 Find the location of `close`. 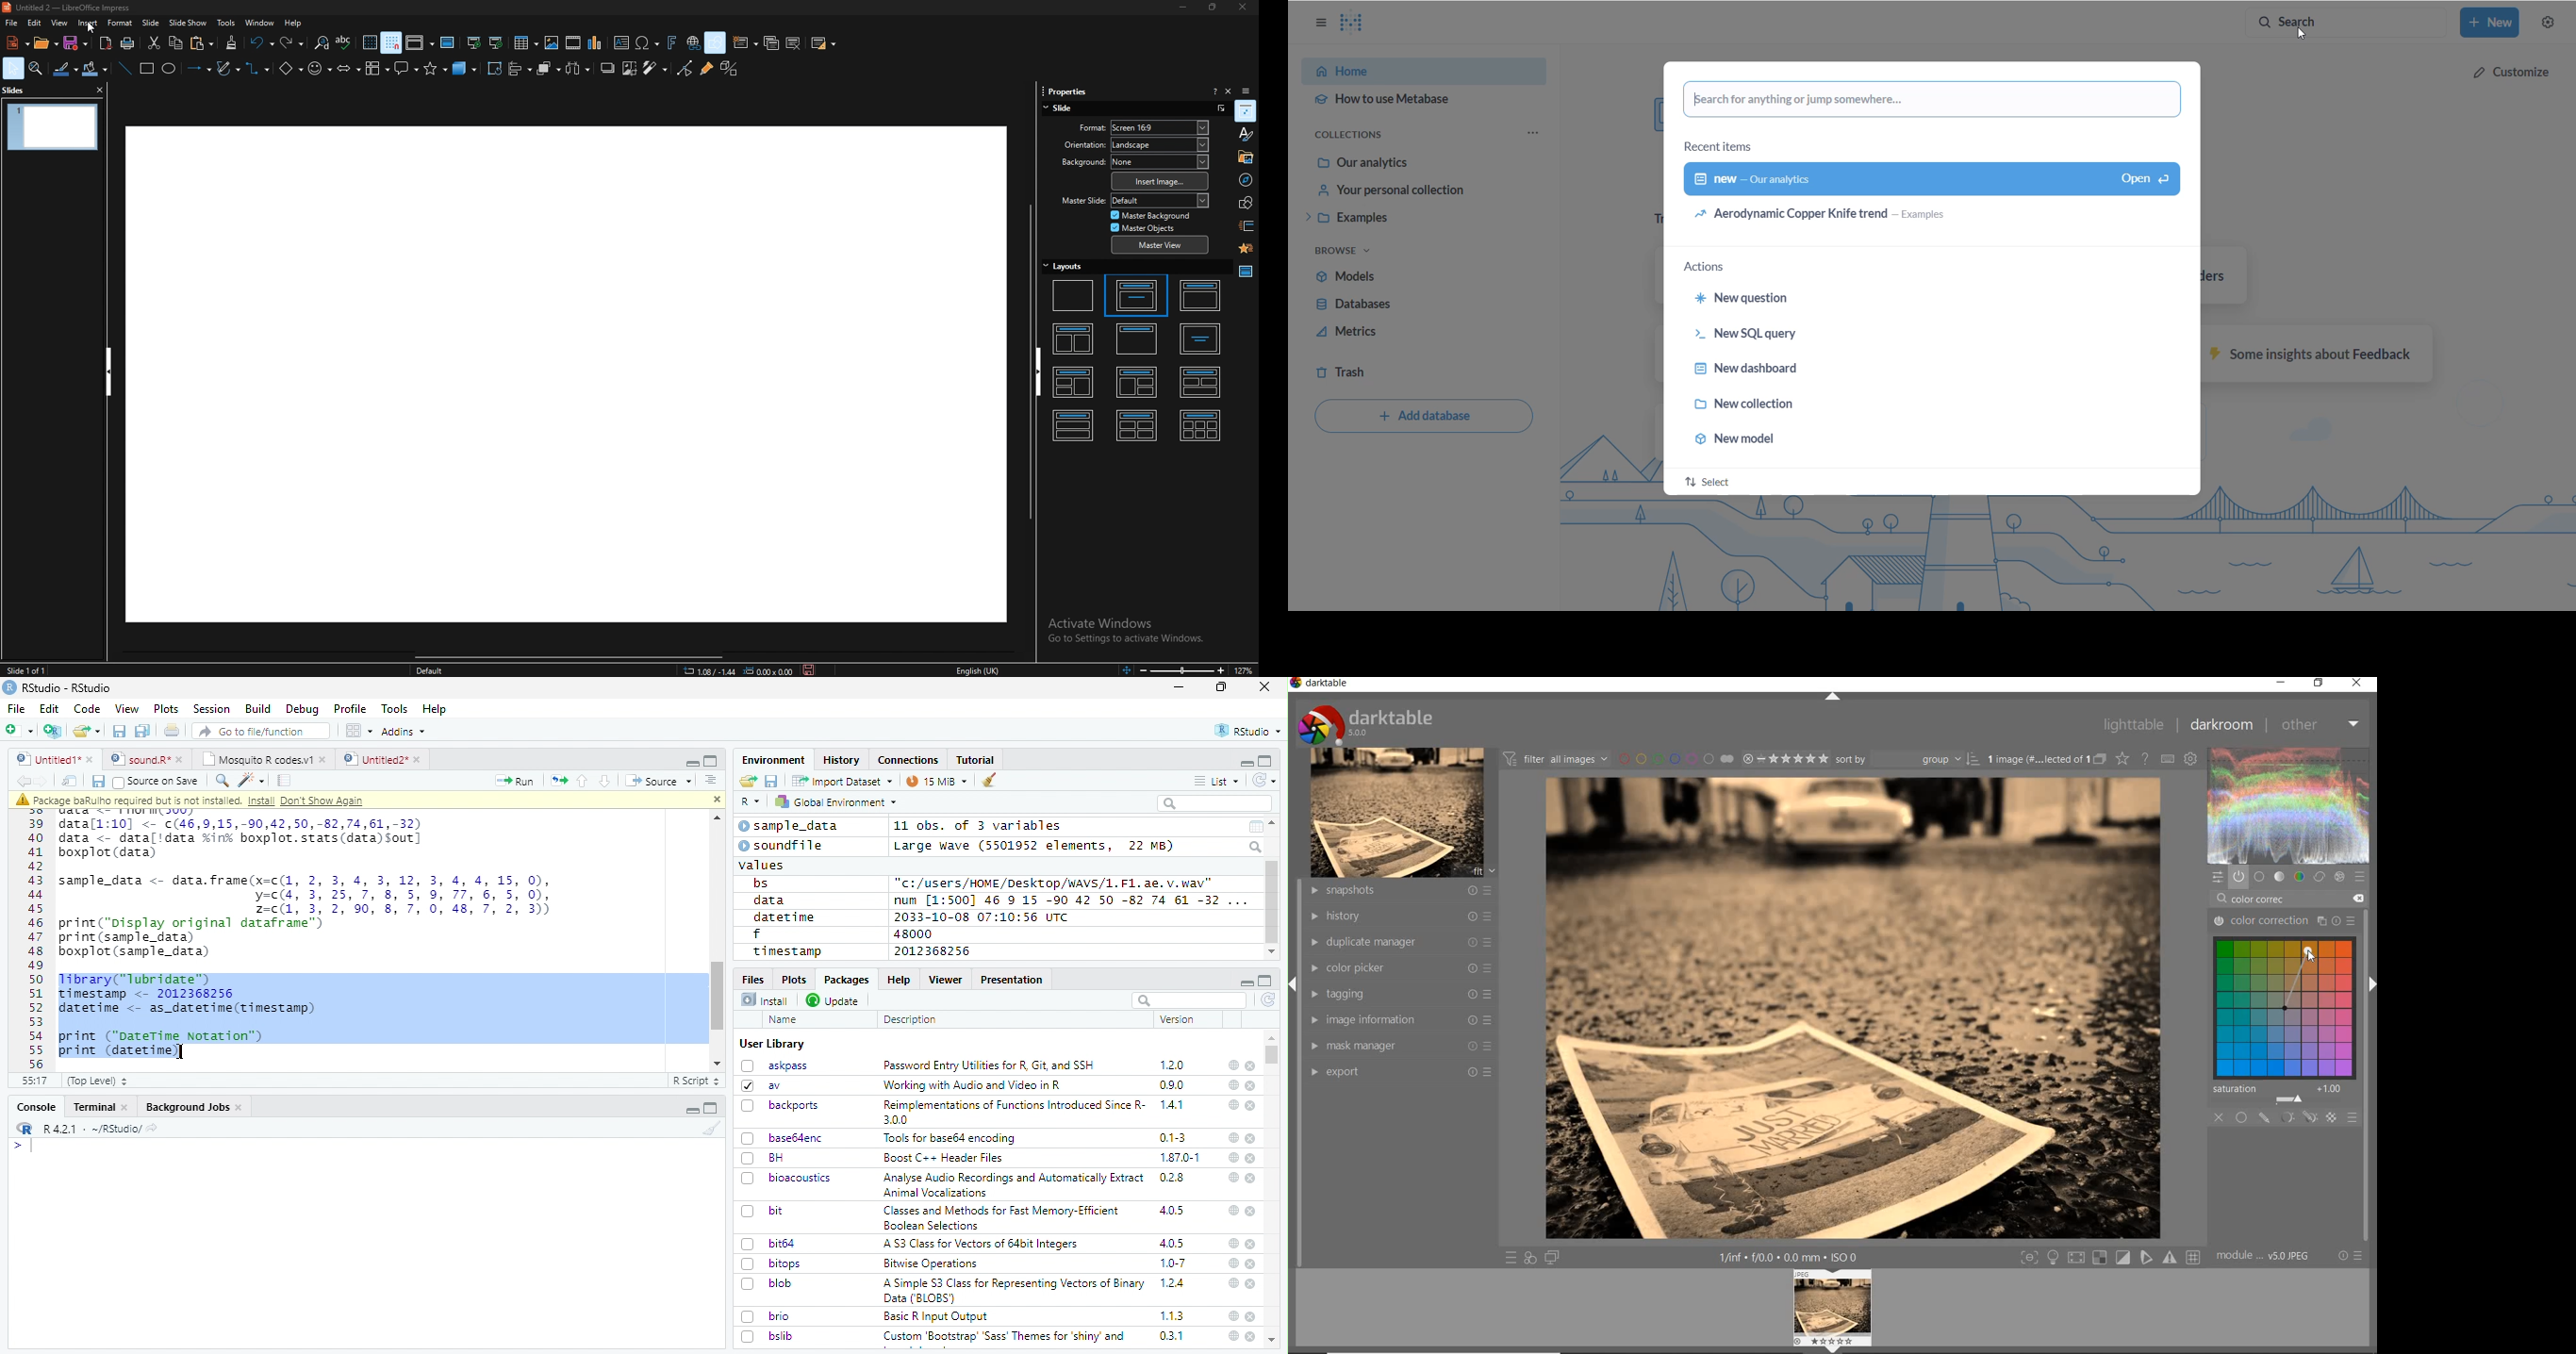

close is located at coordinates (1250, 1336).